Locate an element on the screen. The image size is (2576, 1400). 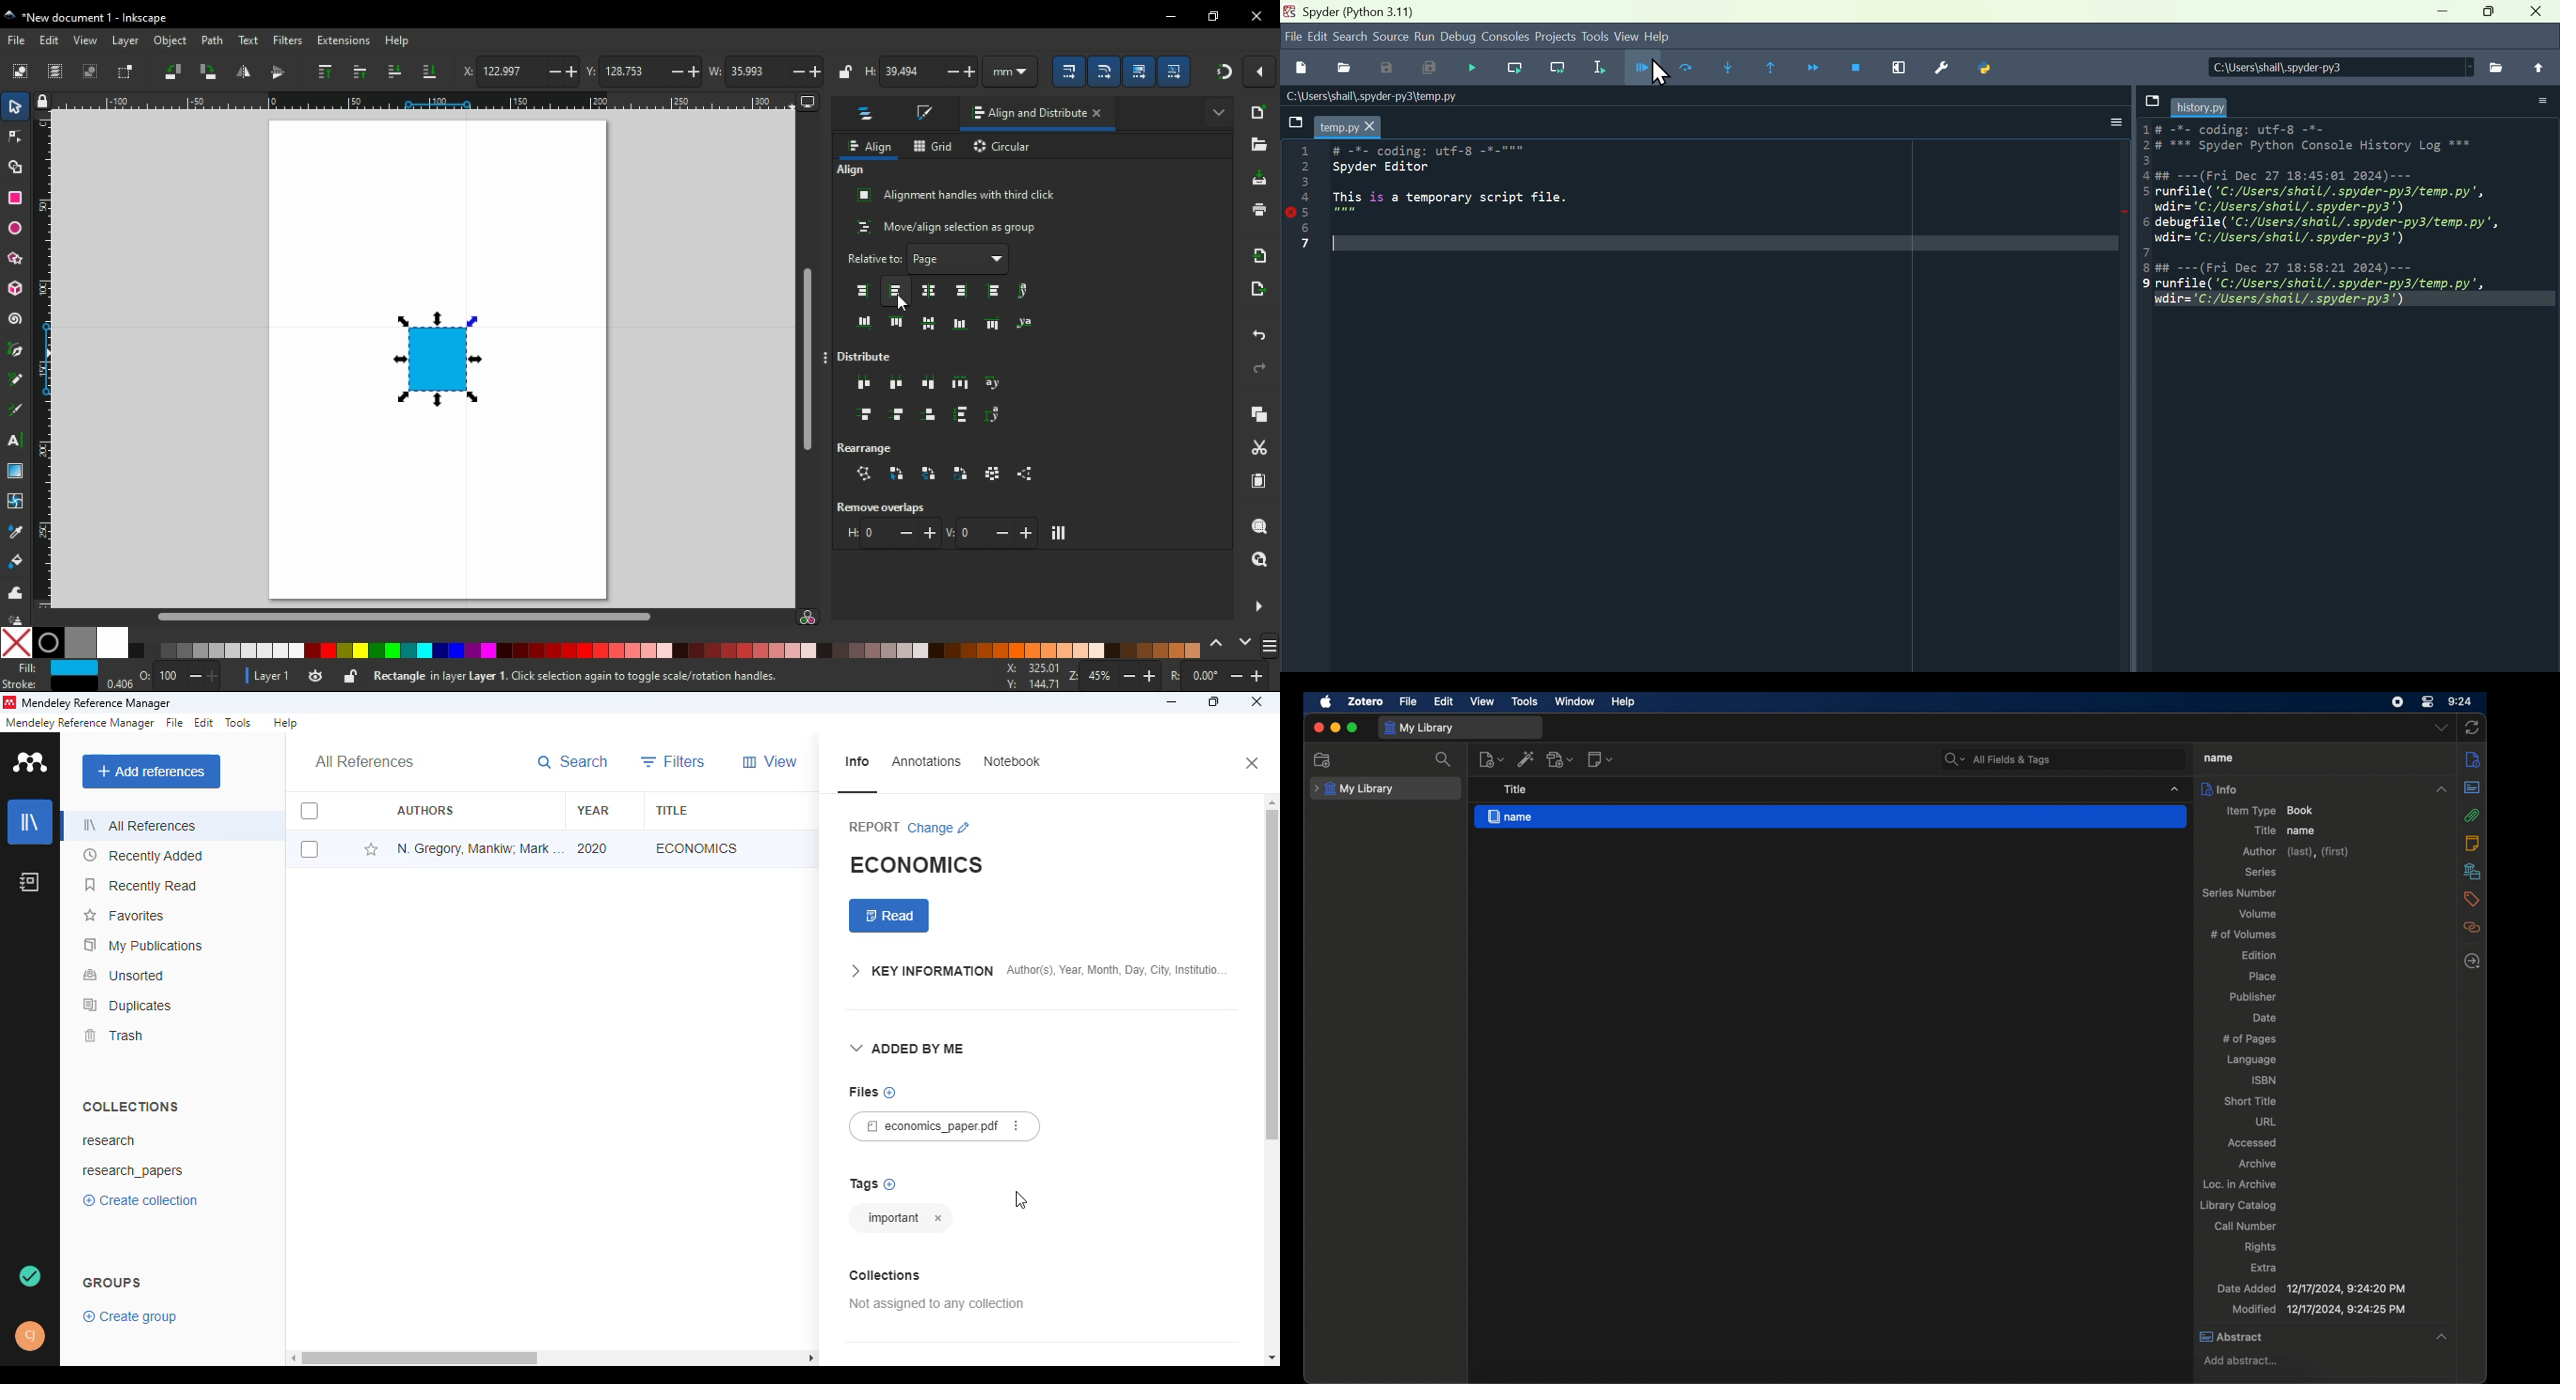
layers and object is located at coordinates (867, 114).